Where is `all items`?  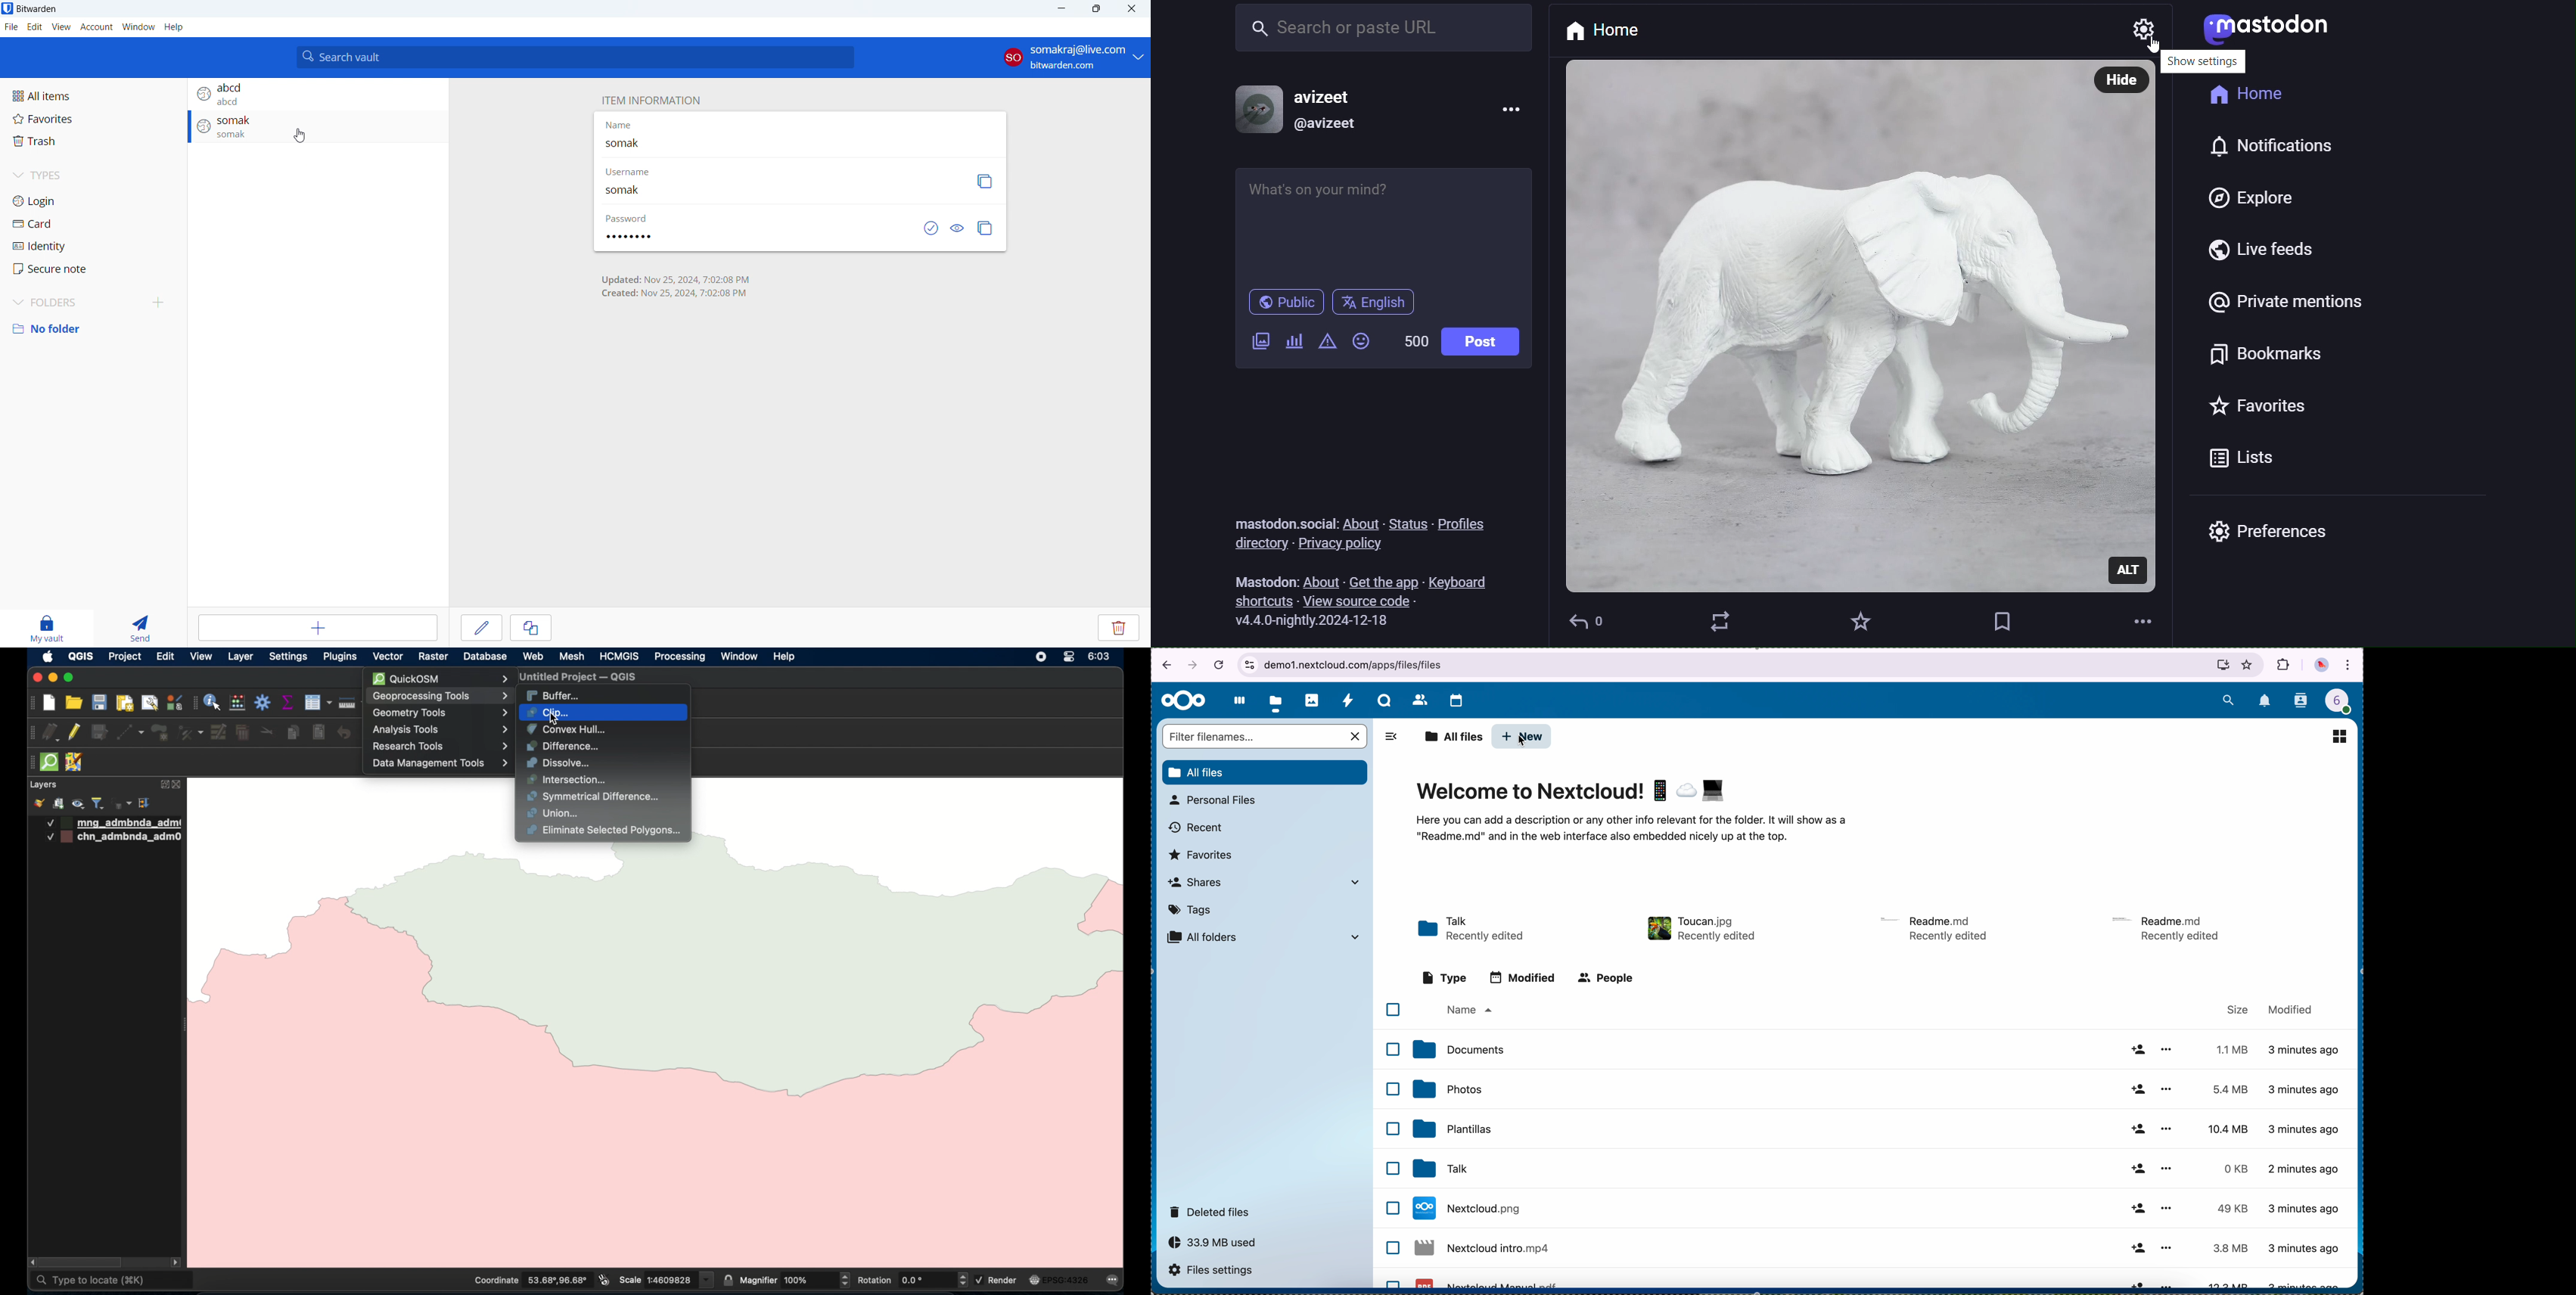
all items is located at coordinates (92, 96).